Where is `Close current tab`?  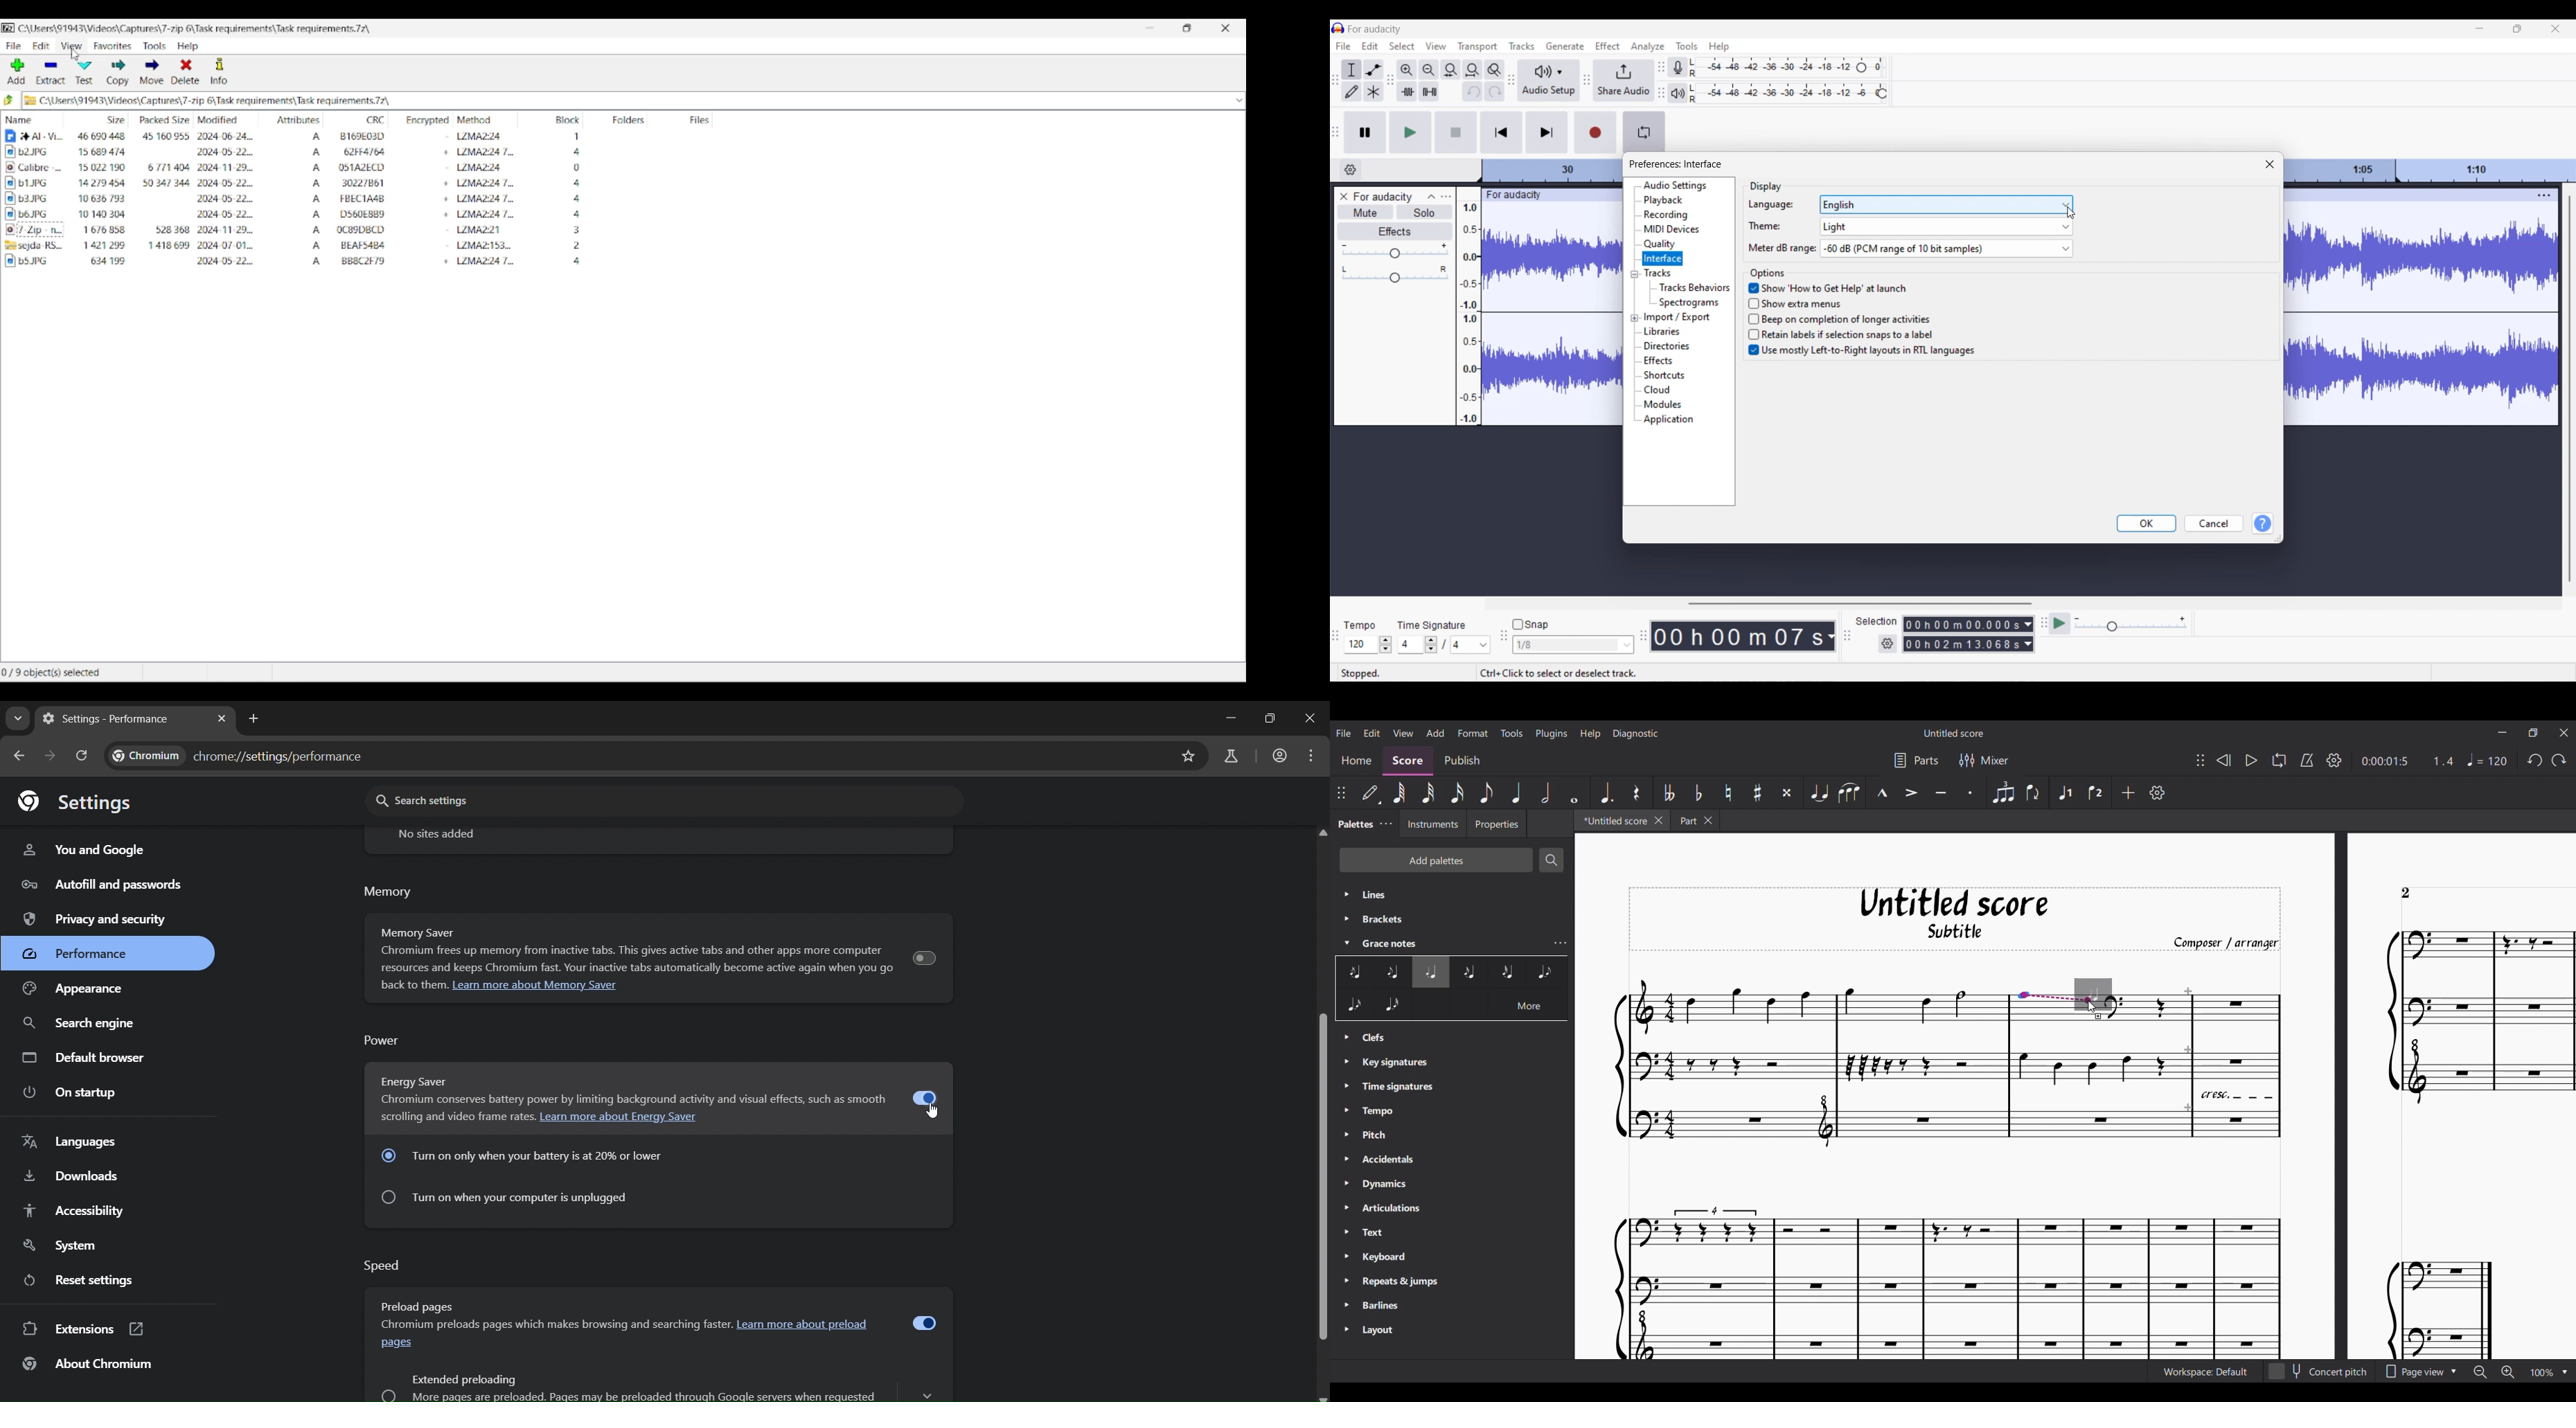 Close current tab is located at coordinates (1658, 820).